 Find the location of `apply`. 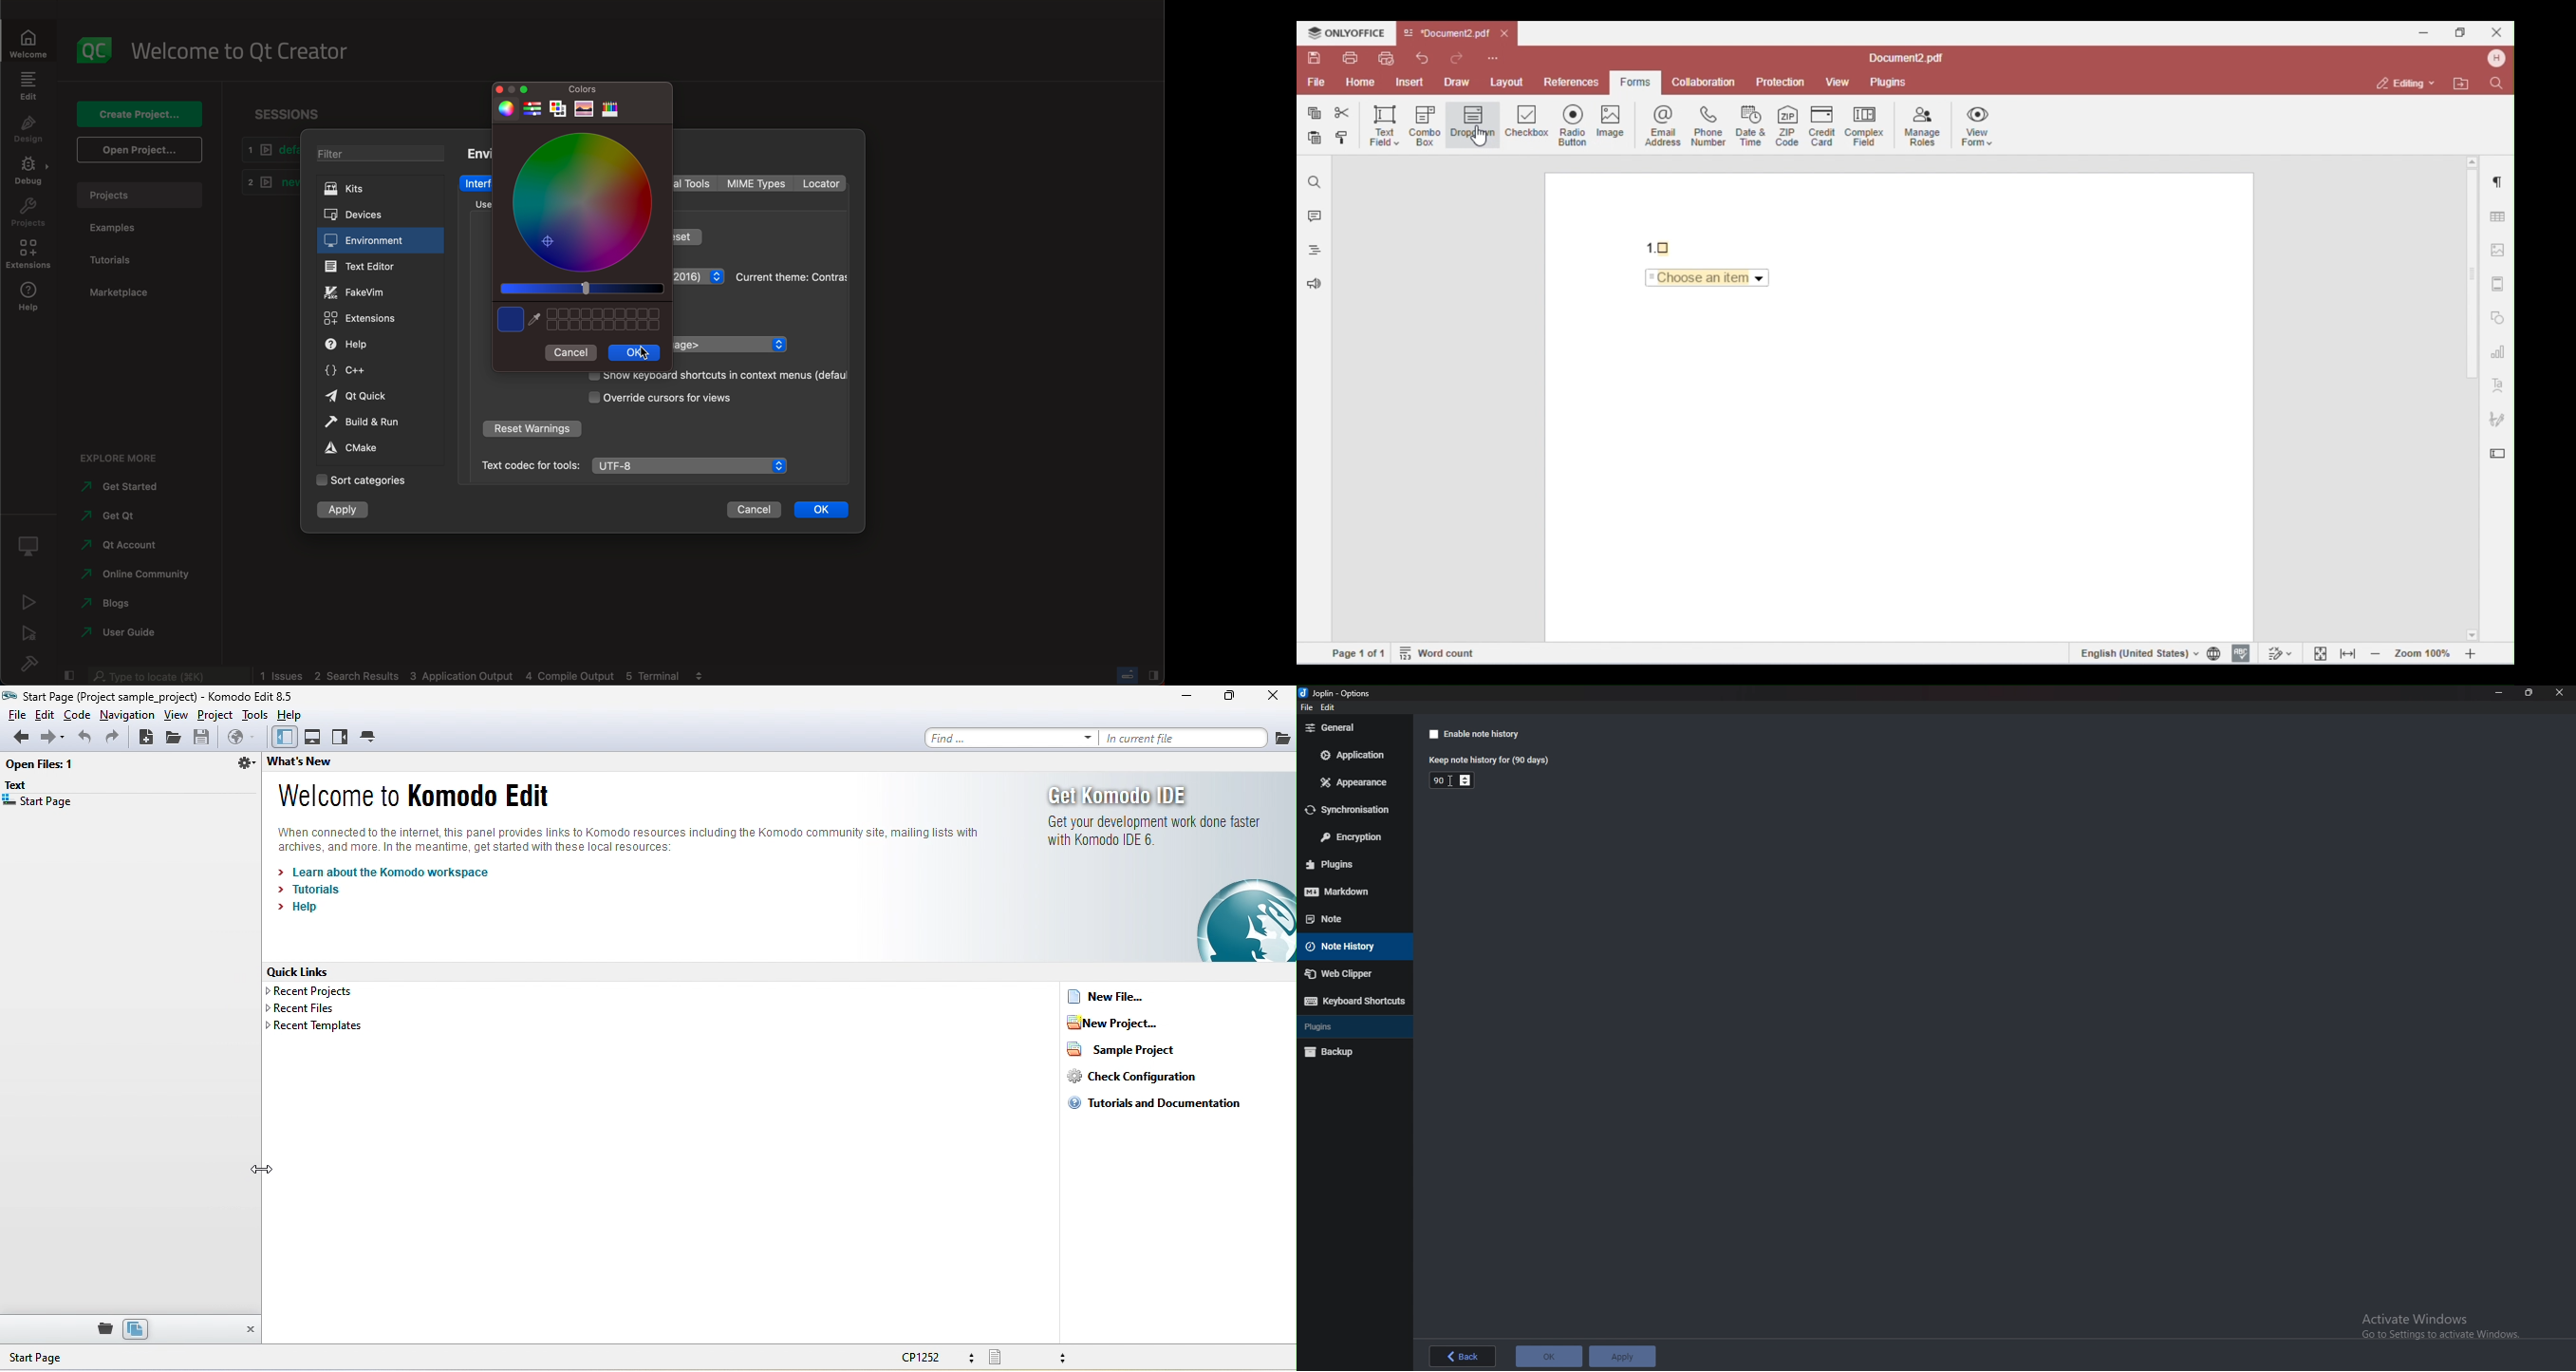

apply is located at coordinates (1623, 1356).